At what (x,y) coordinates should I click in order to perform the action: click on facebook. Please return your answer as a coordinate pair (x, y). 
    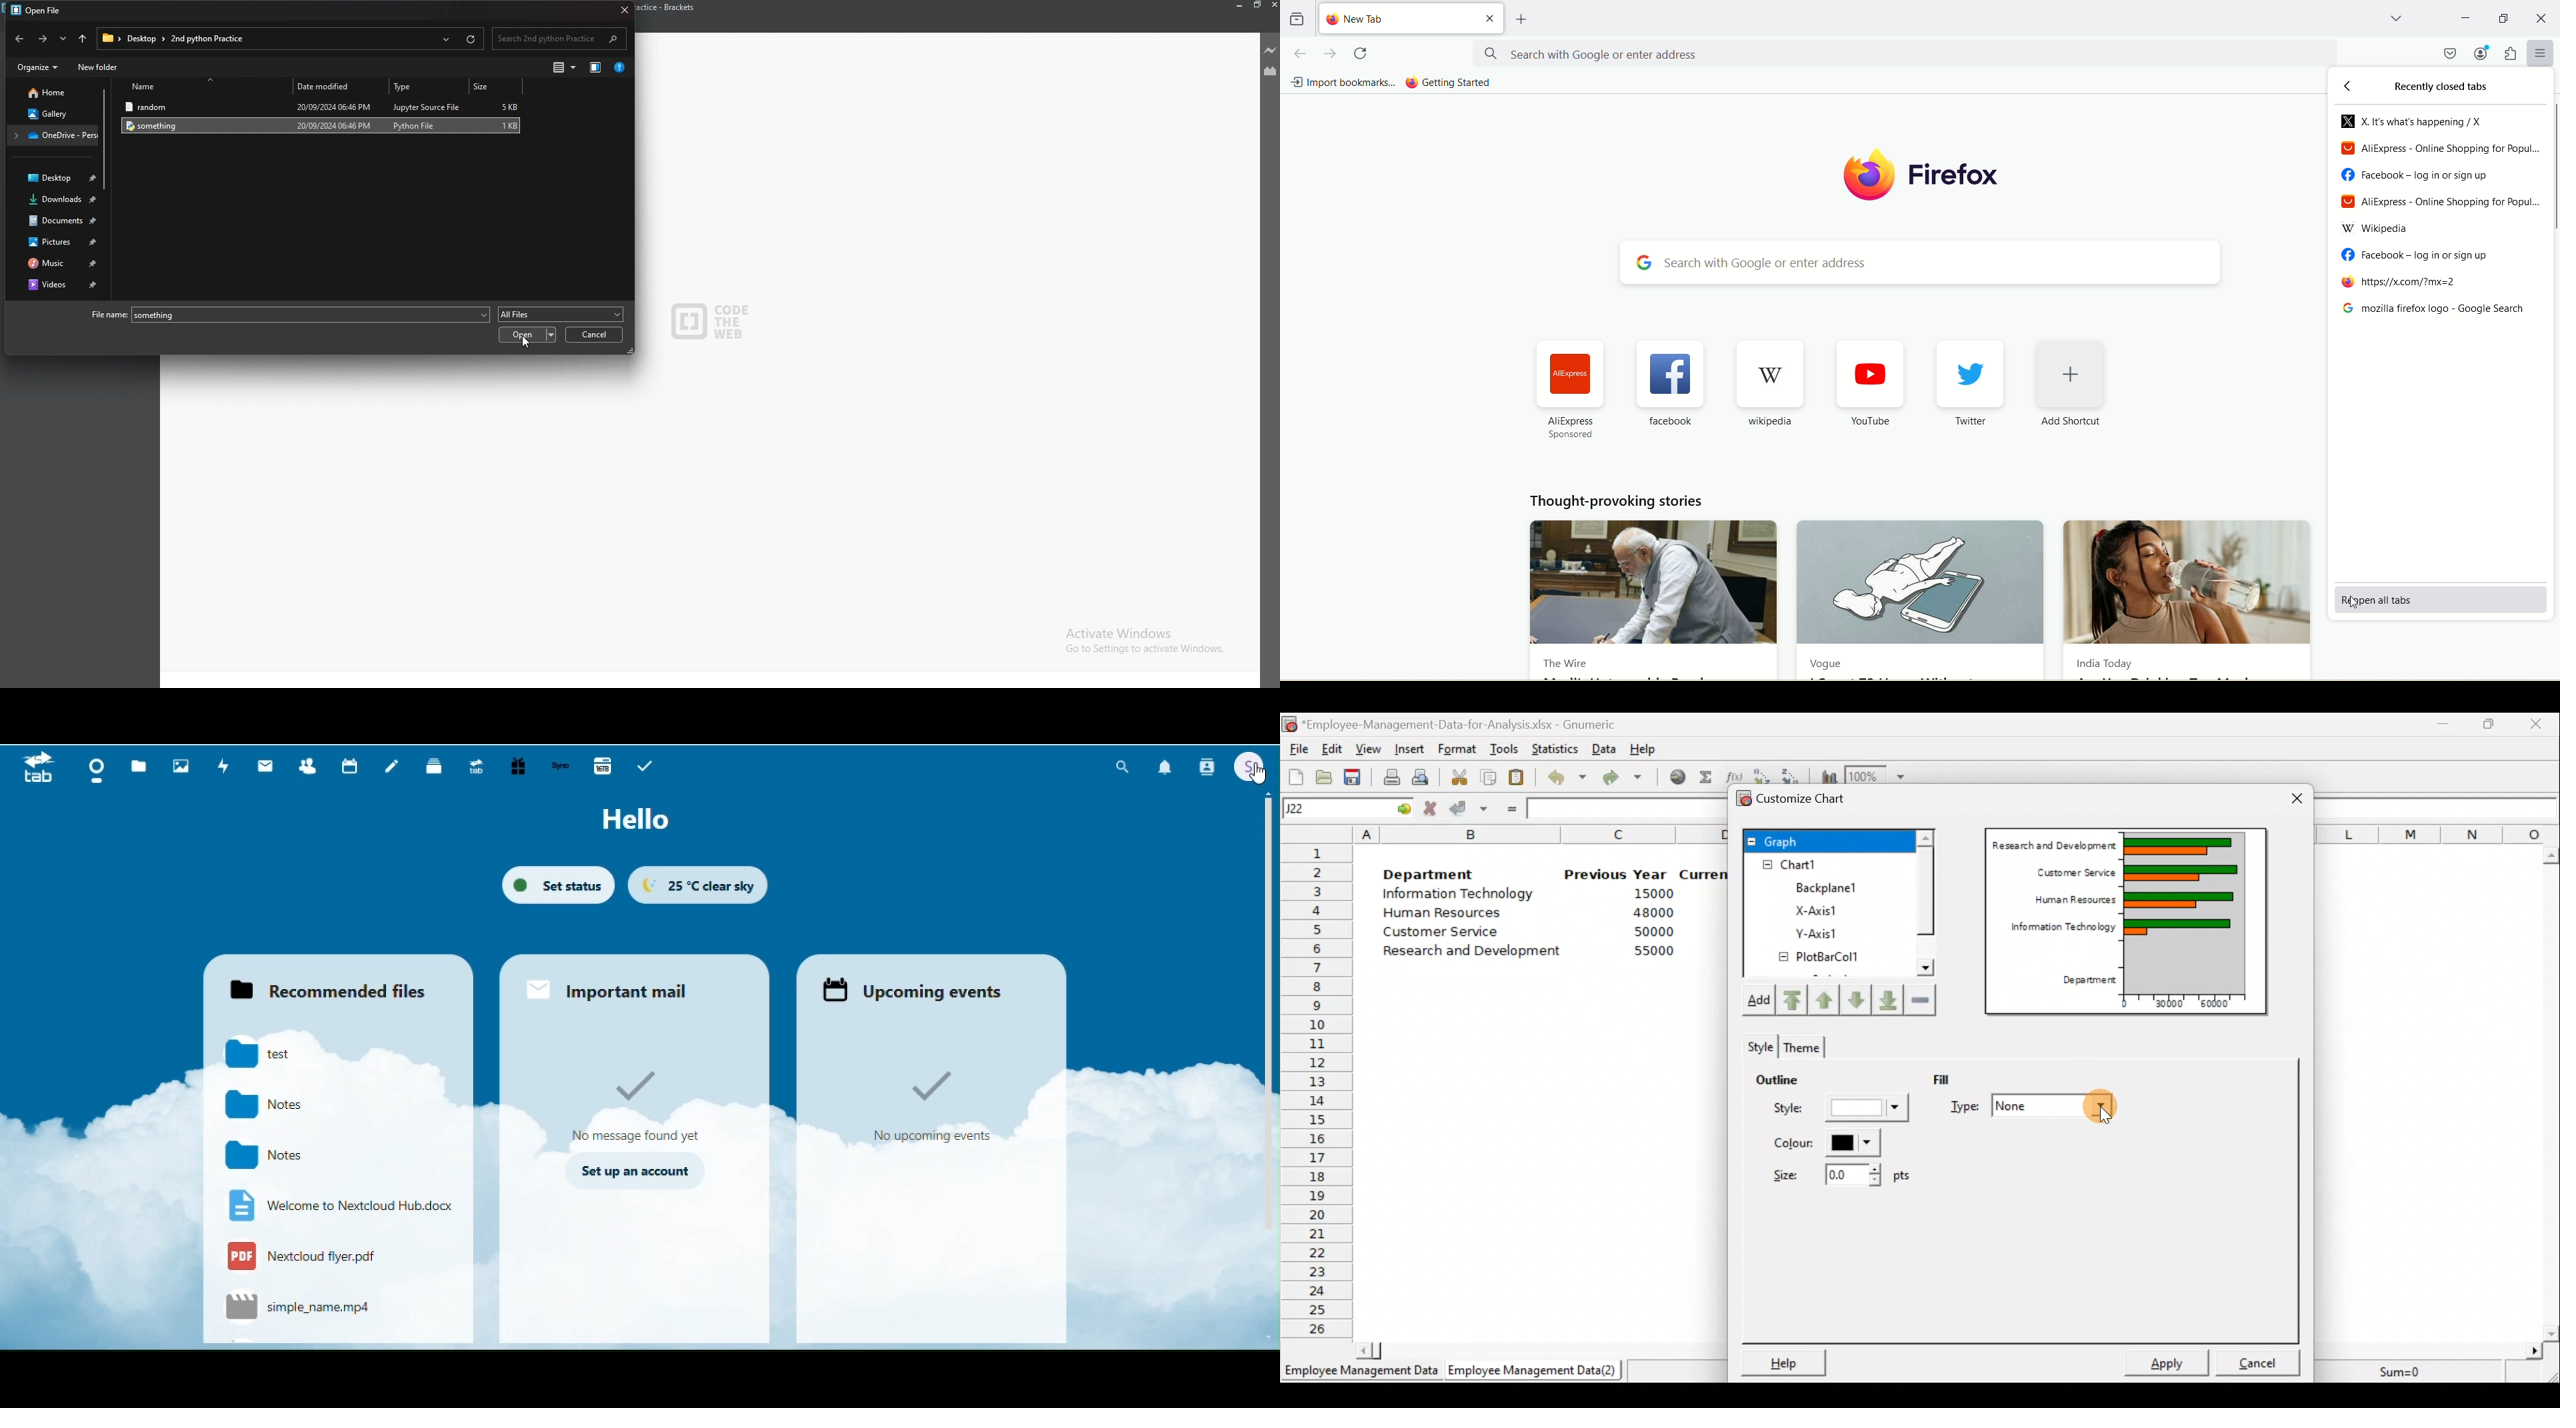
    Looking at the image, I should click on (2443, 174).